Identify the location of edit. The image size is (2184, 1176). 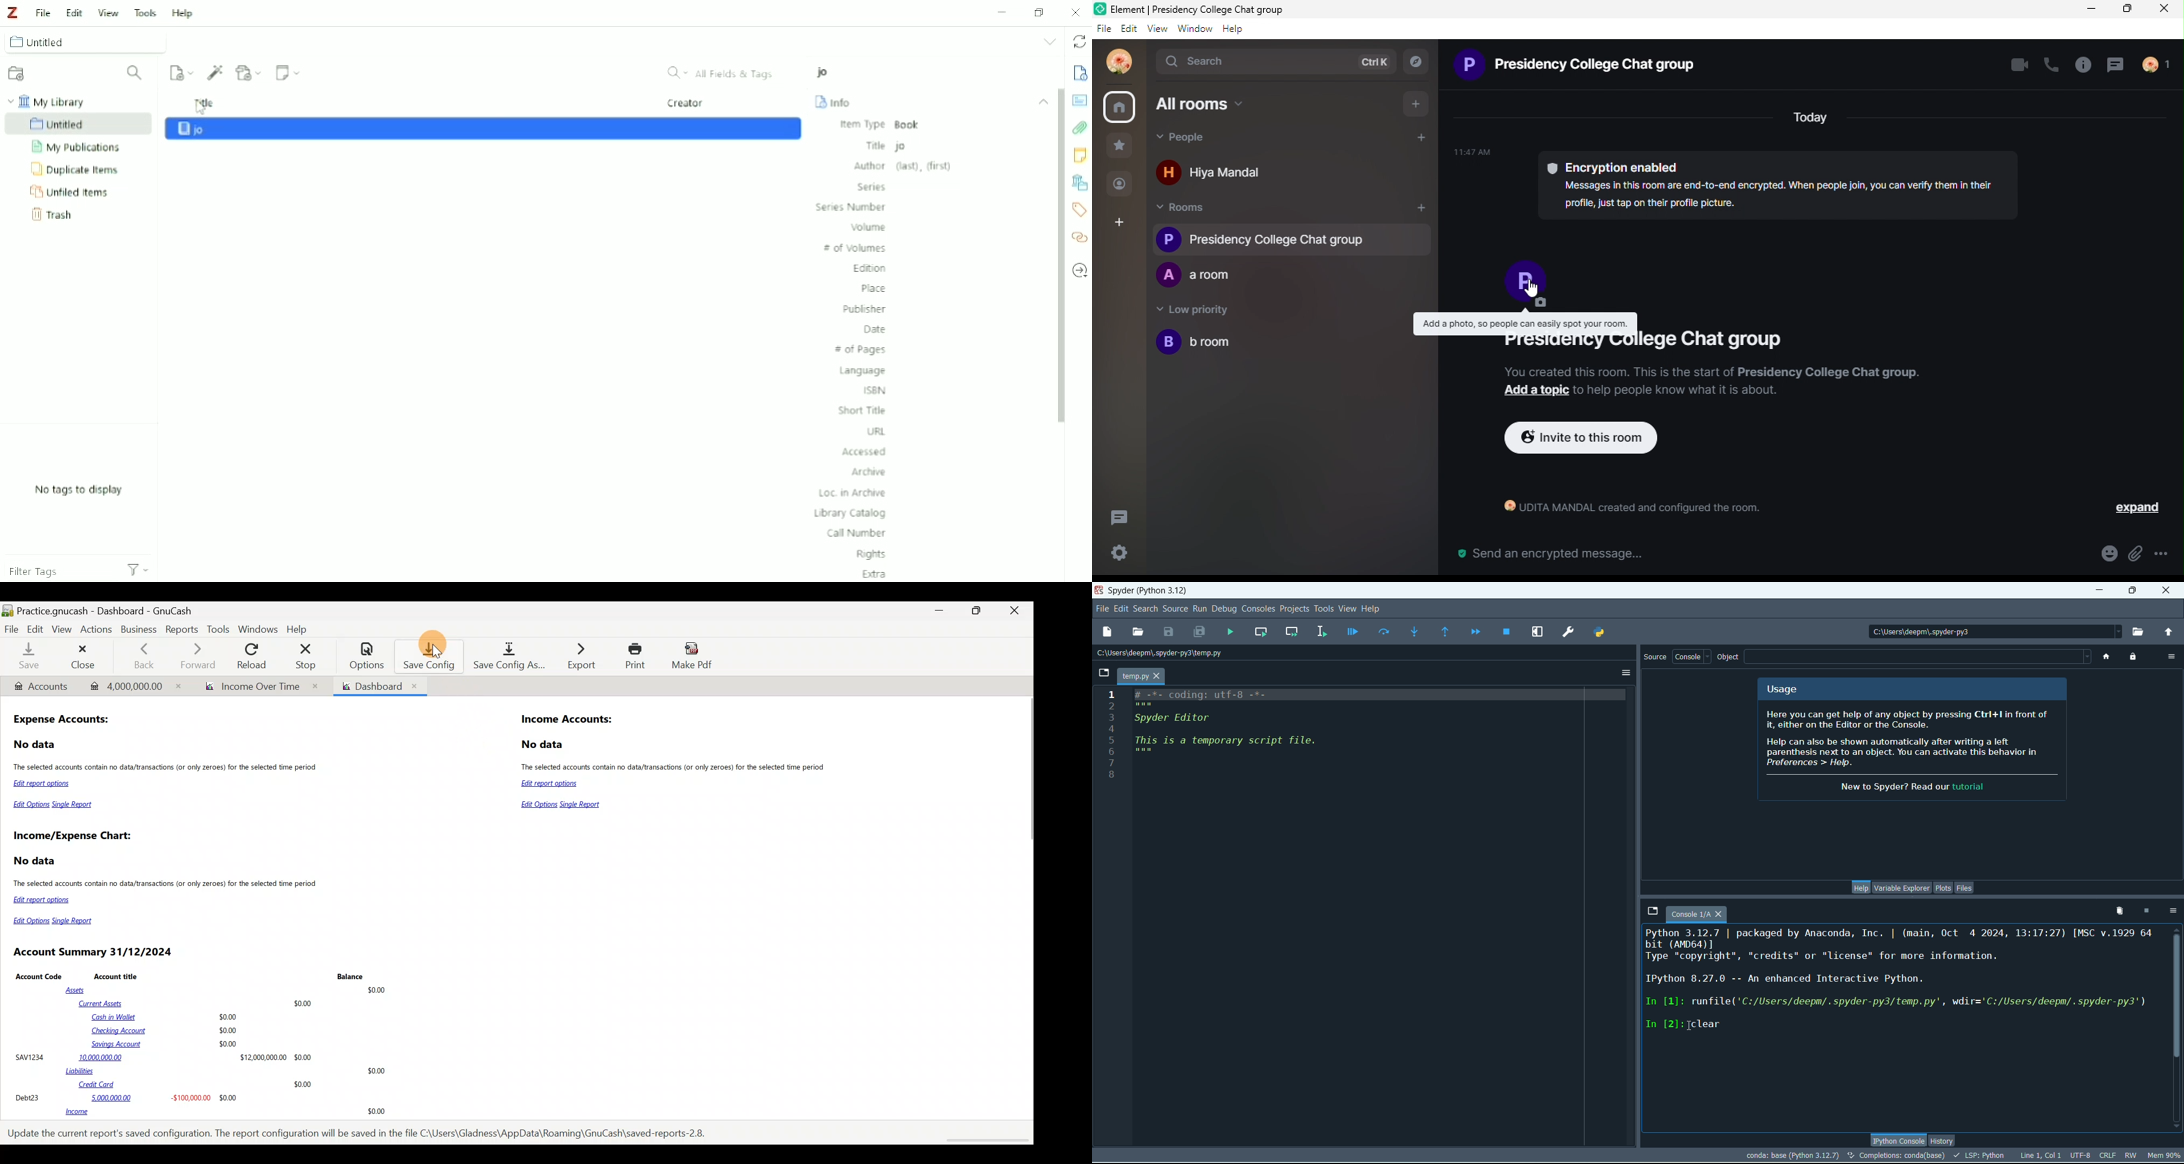
(1120, 609).